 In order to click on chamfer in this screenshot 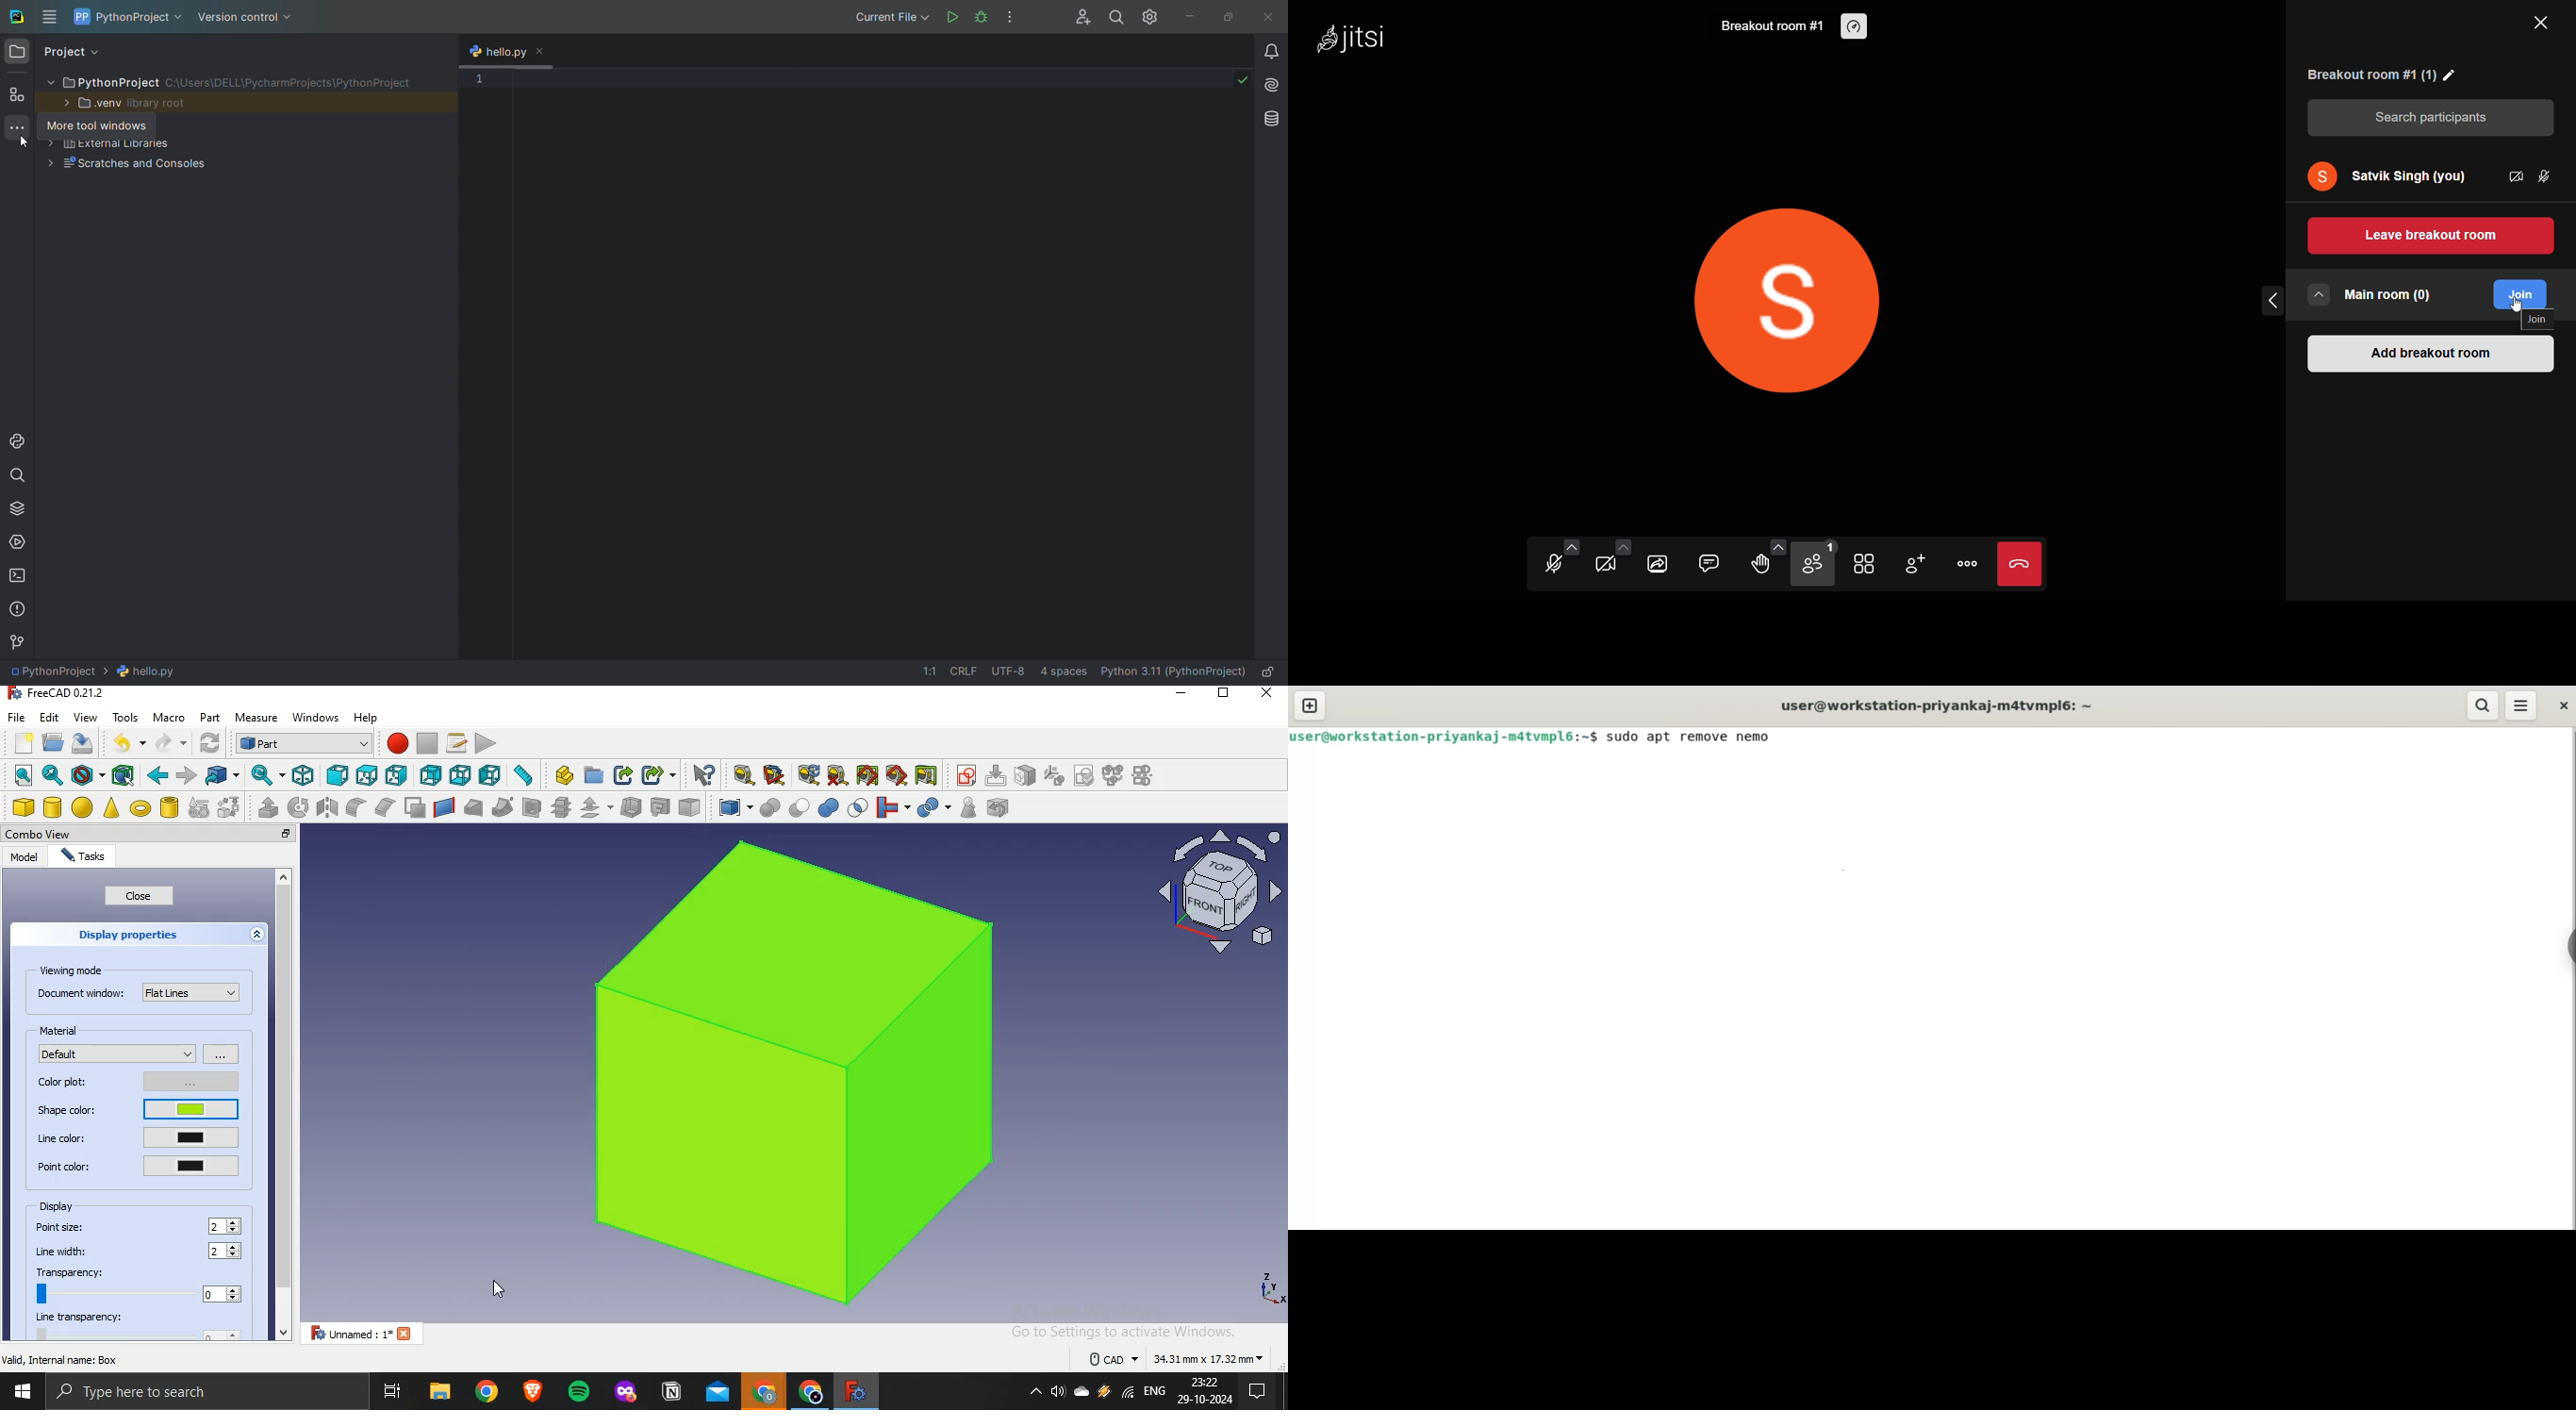, I will do `click(384, 806)`.